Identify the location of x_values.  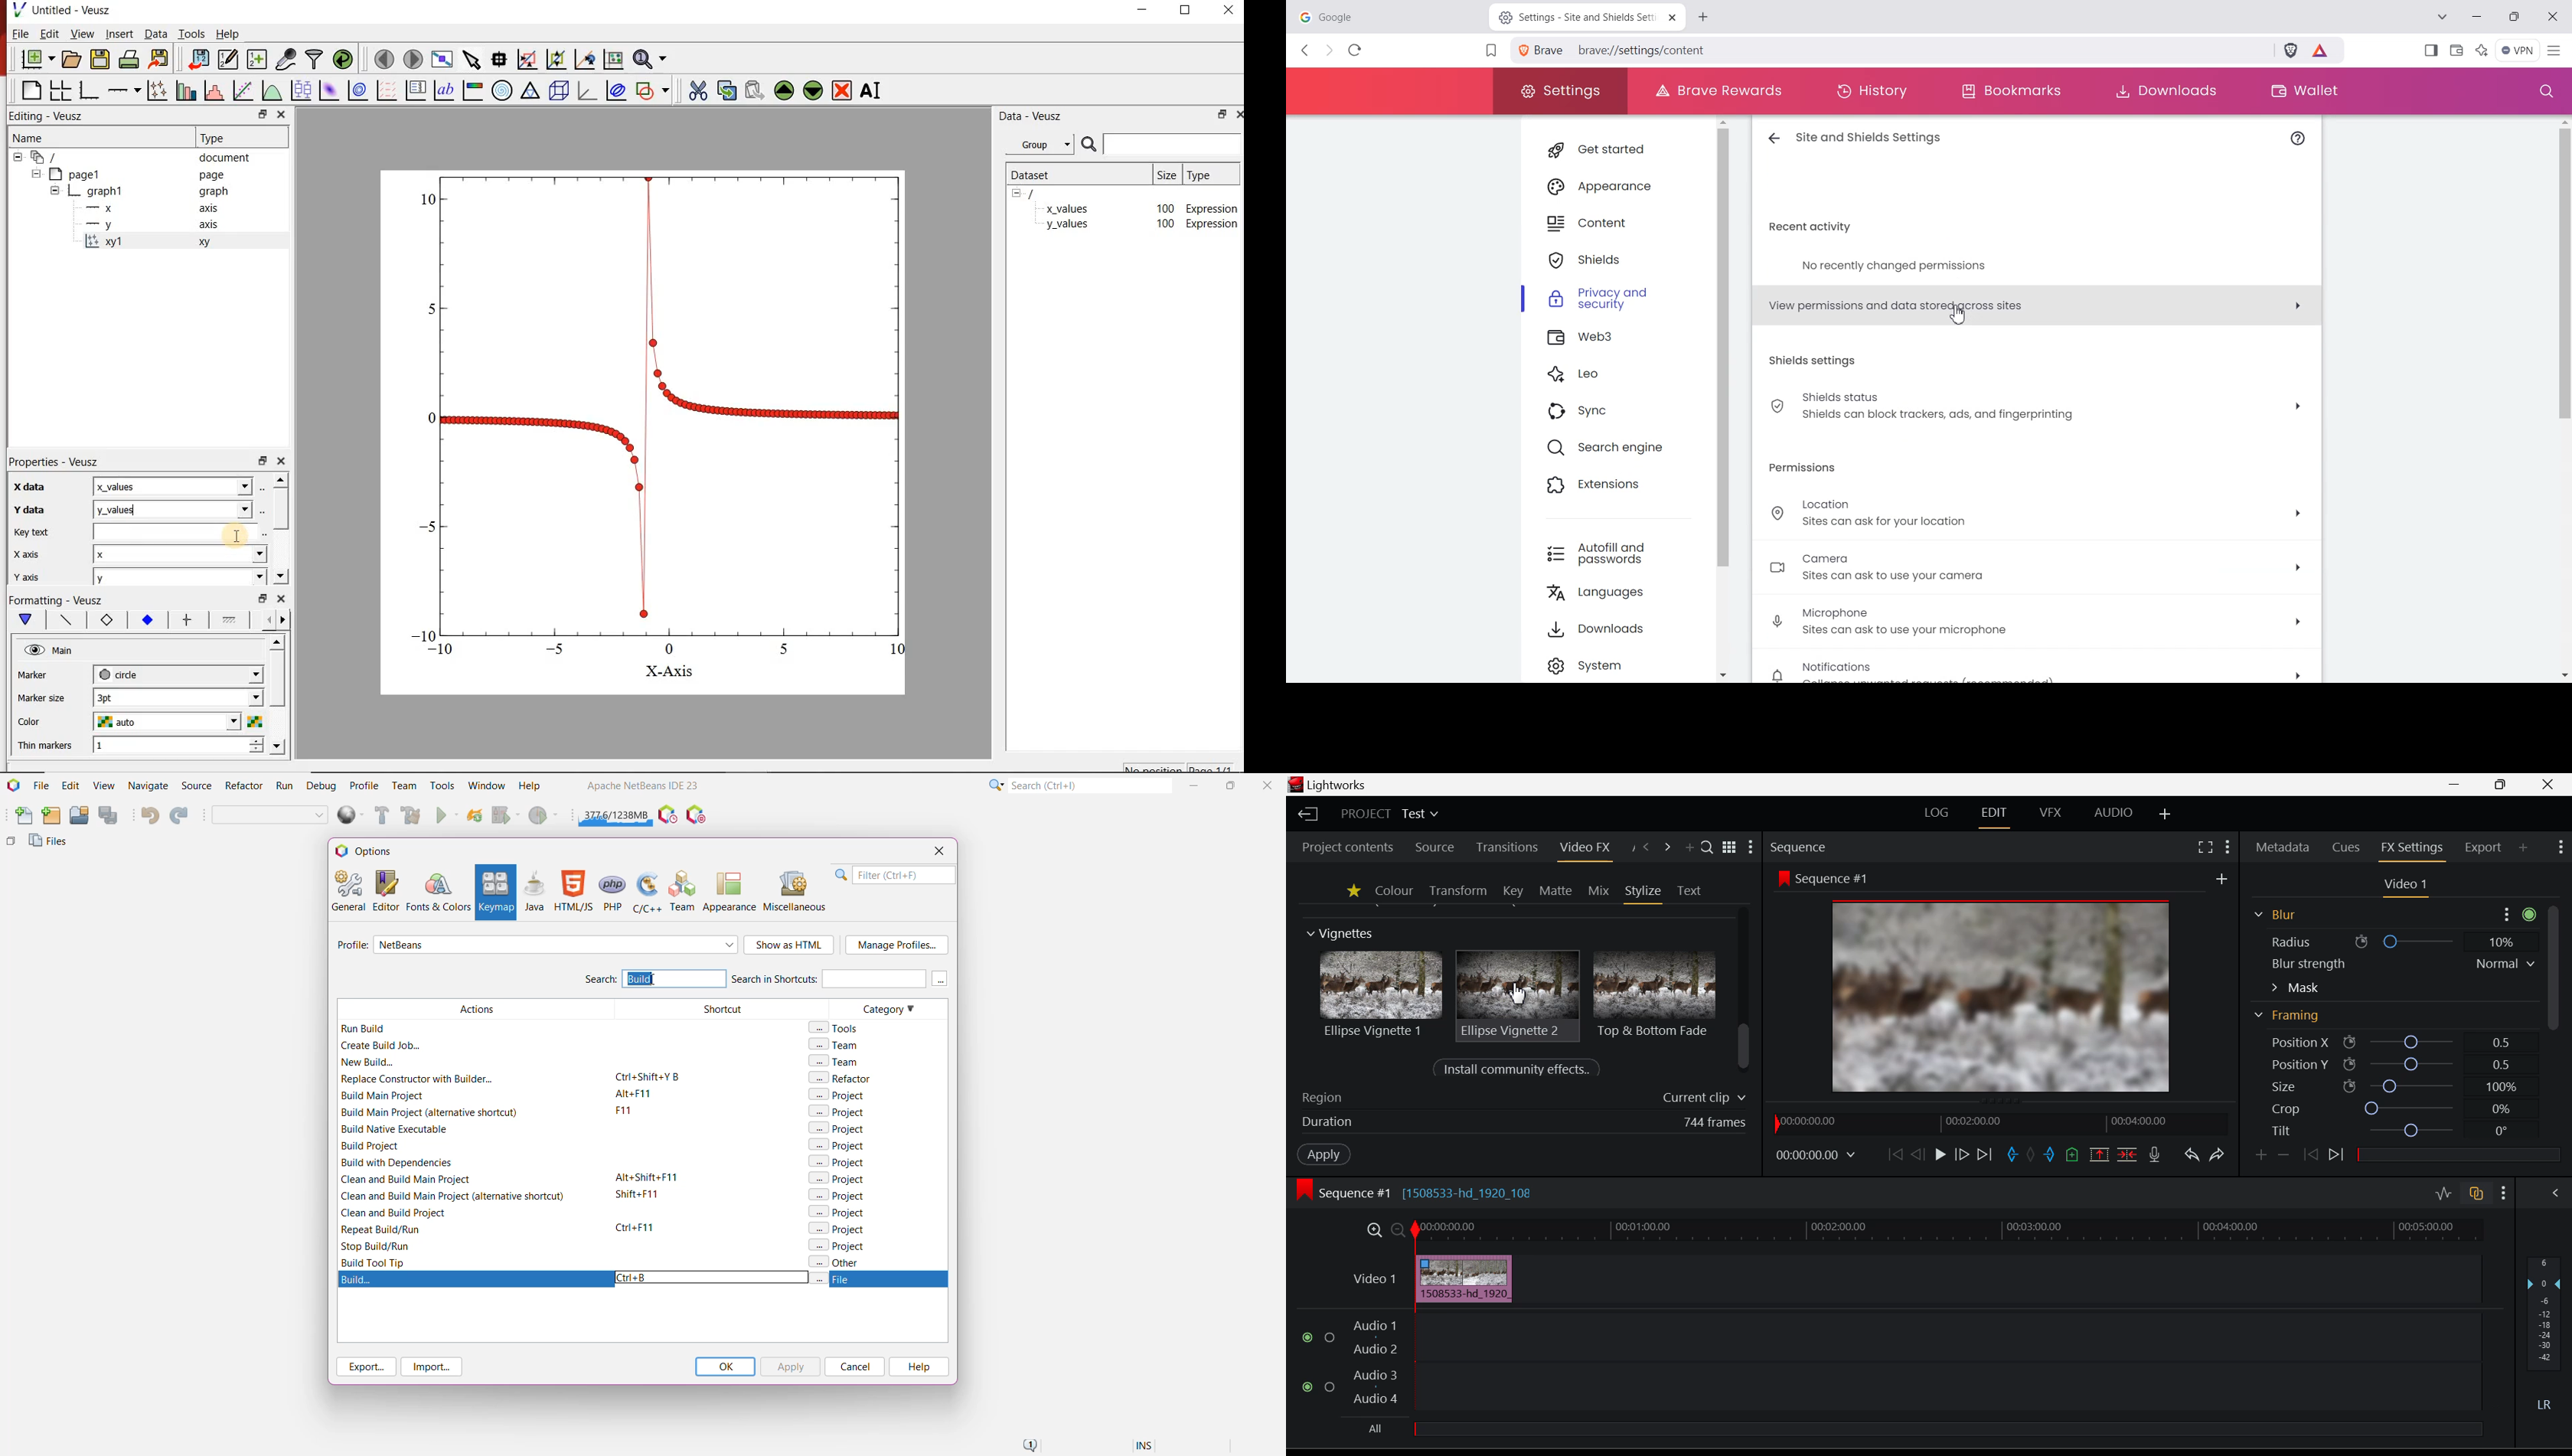
(1067, 207).